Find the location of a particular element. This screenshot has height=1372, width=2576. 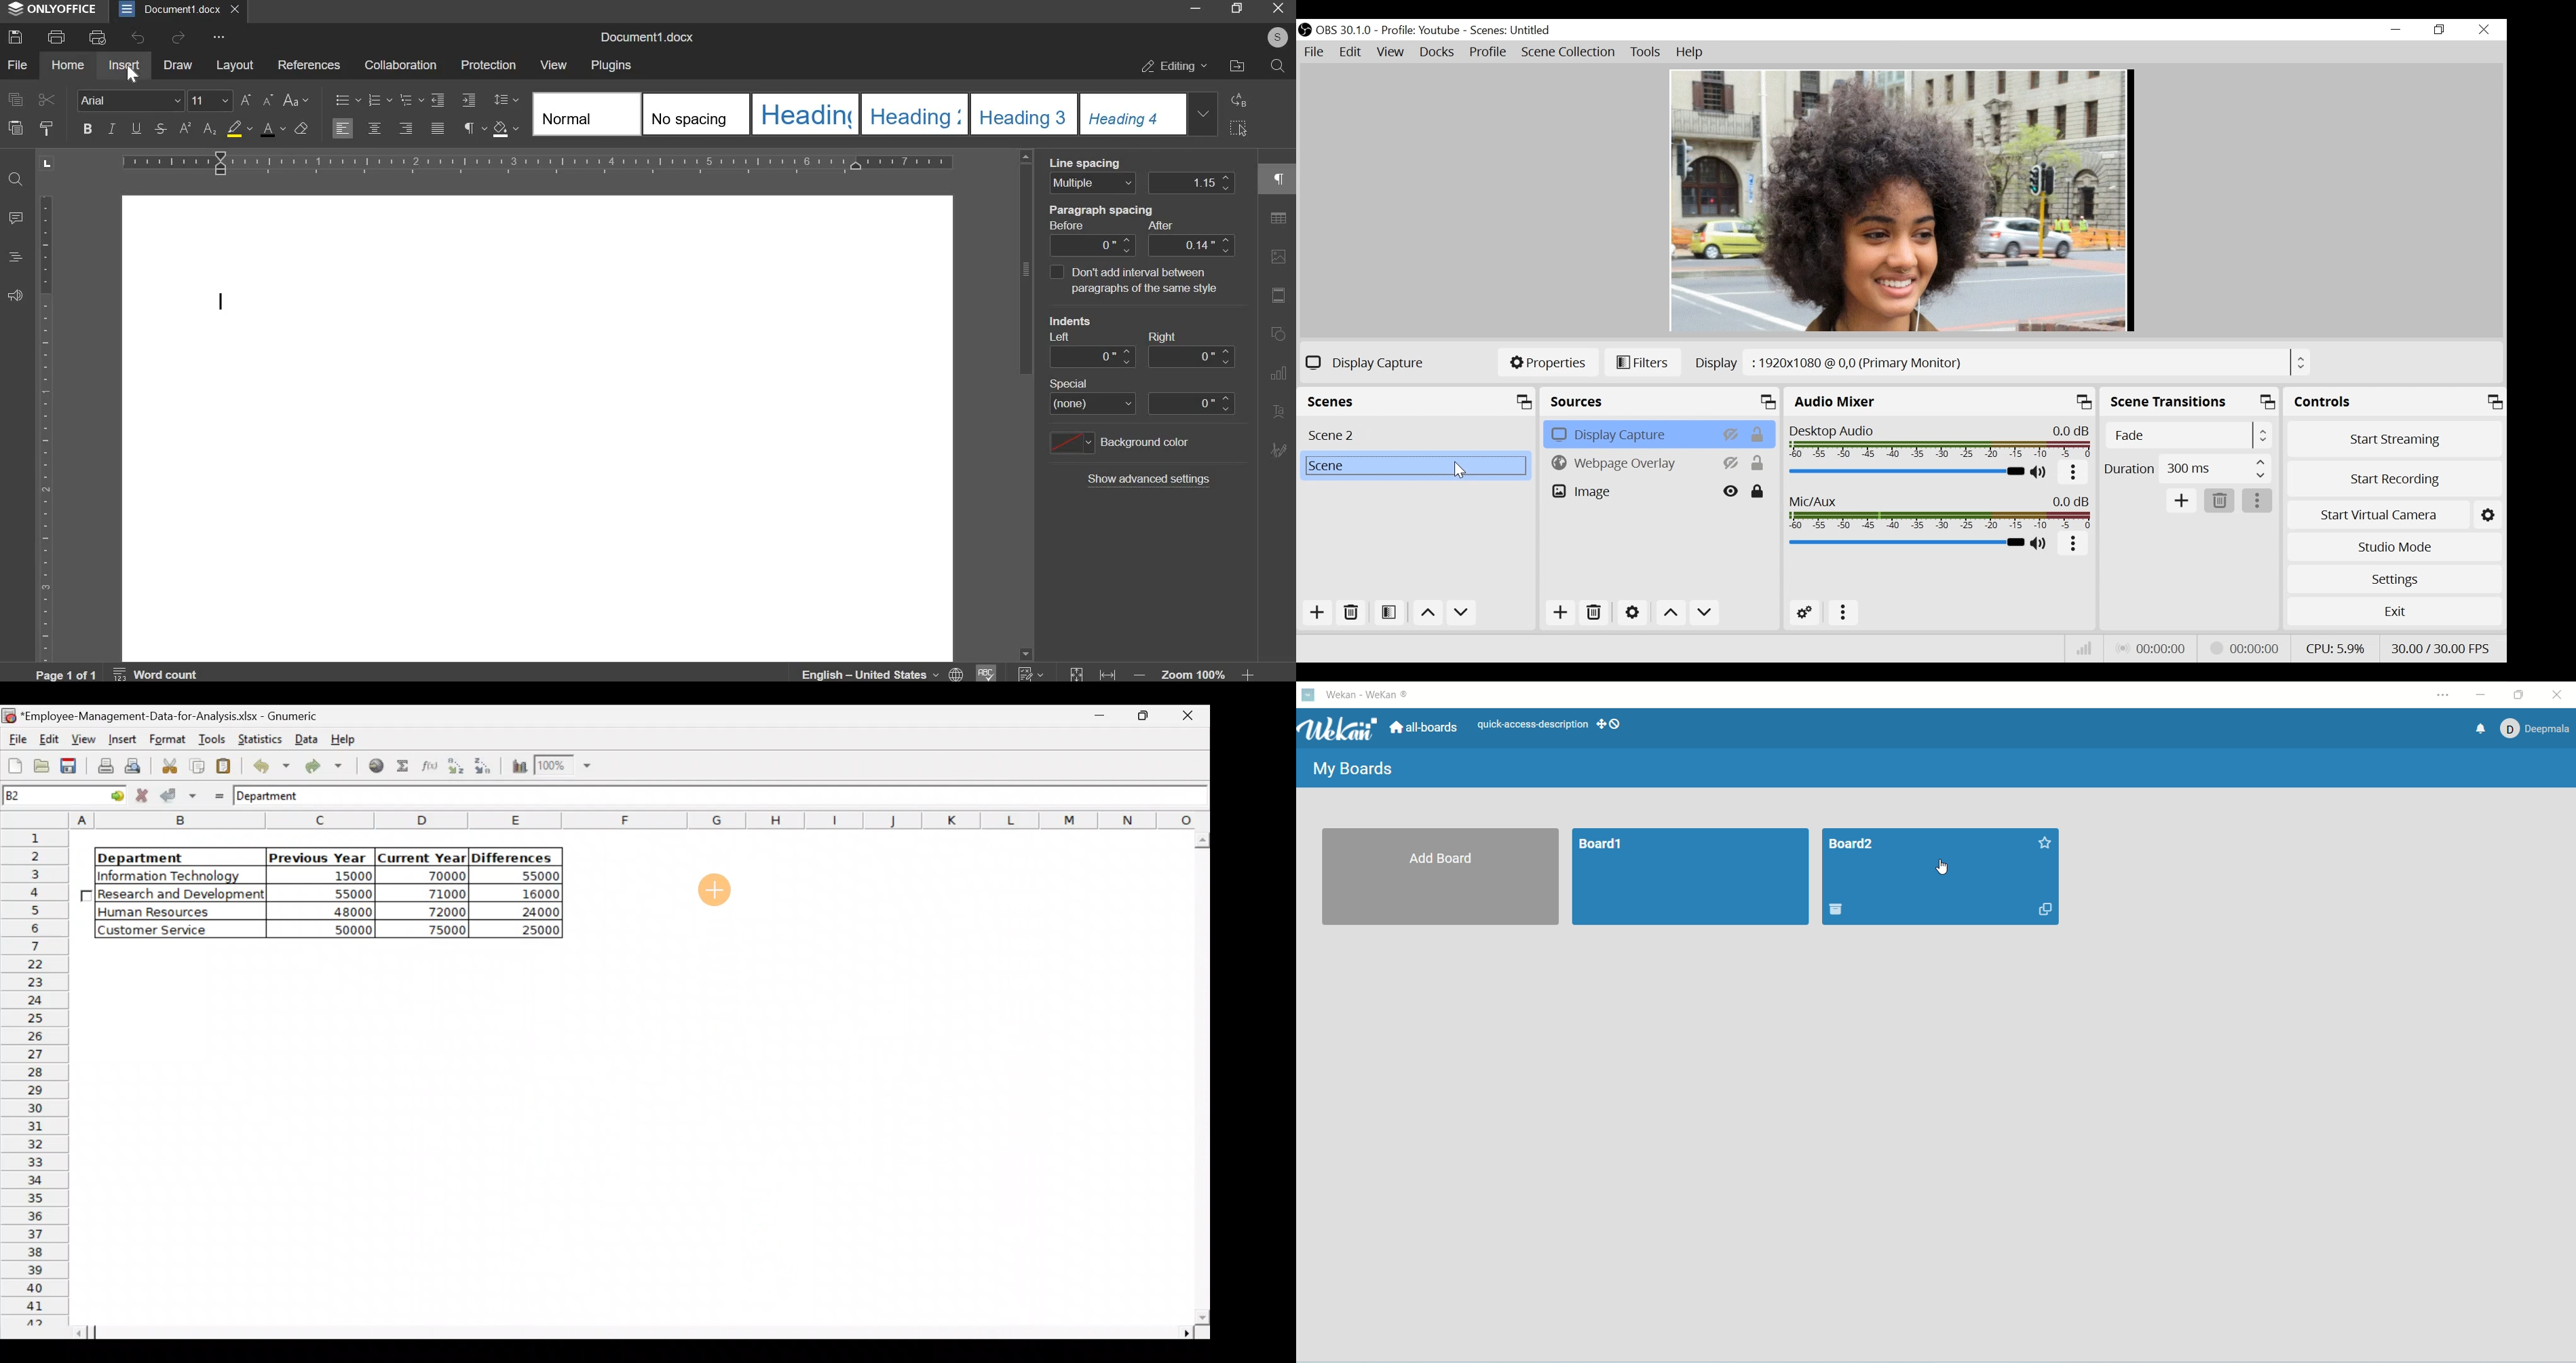

Copy the selection is located at coordinates (196, 766).